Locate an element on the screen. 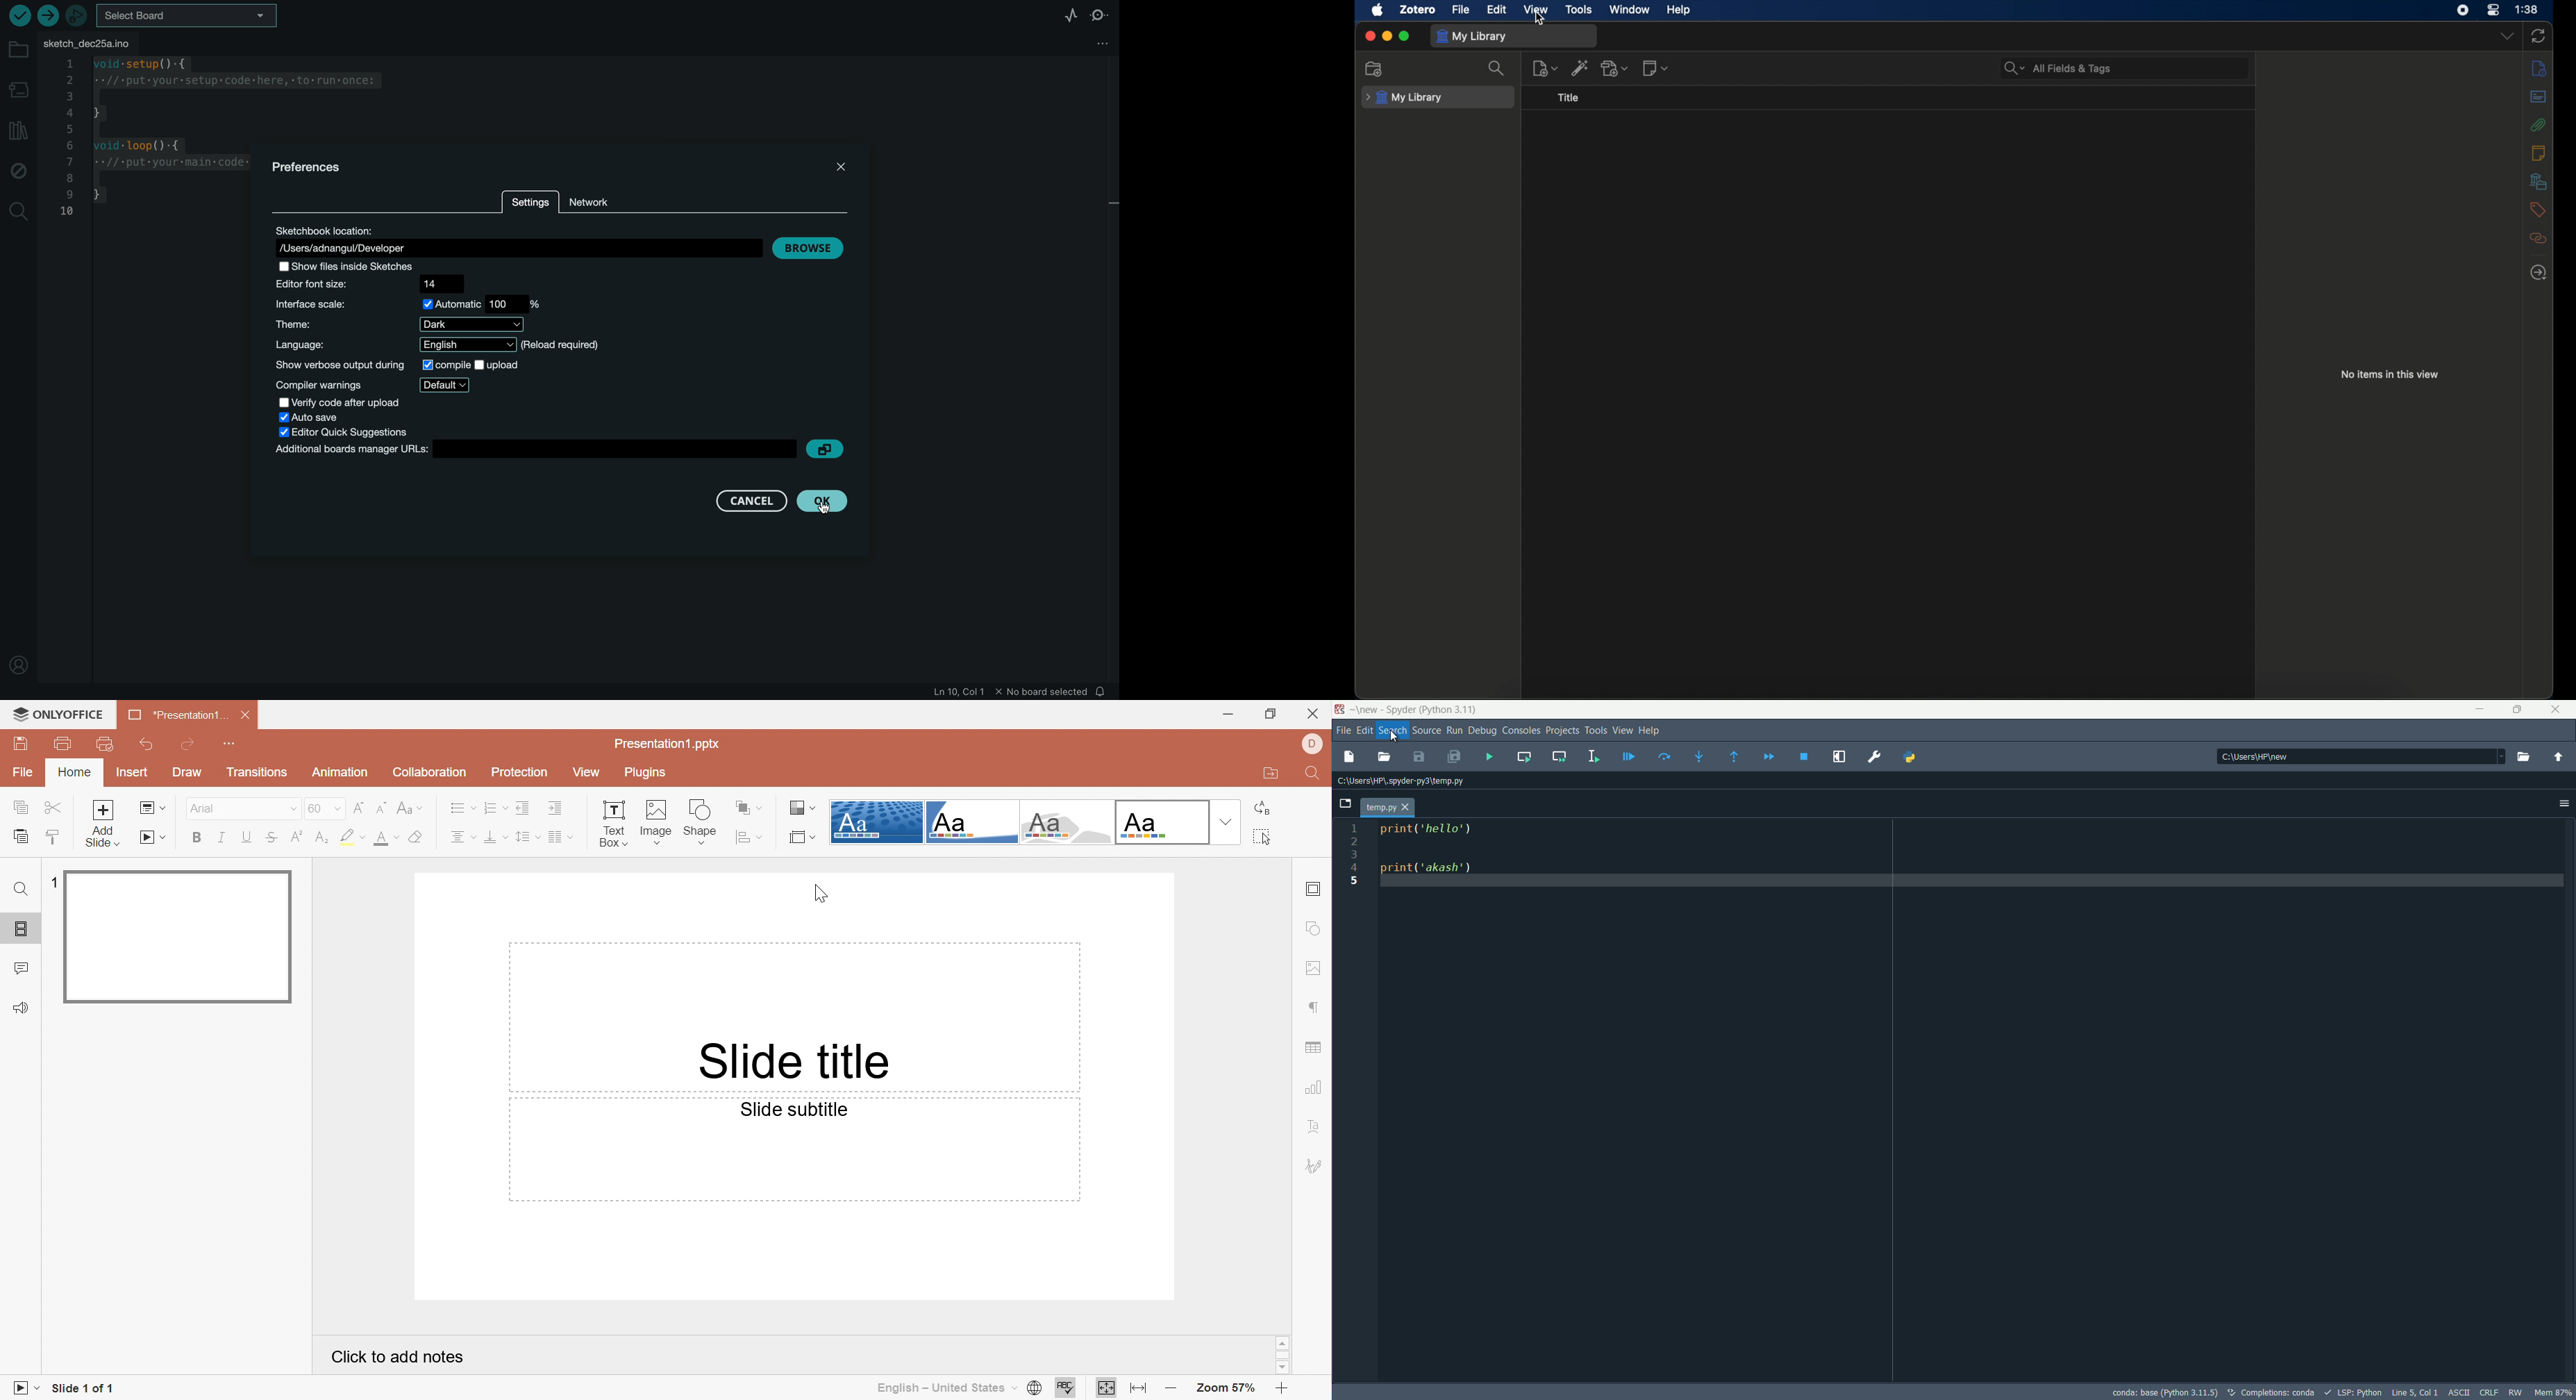 The width and height of the screenshot is (2576, 1400). run current line is located at coordinates (1664, 758).